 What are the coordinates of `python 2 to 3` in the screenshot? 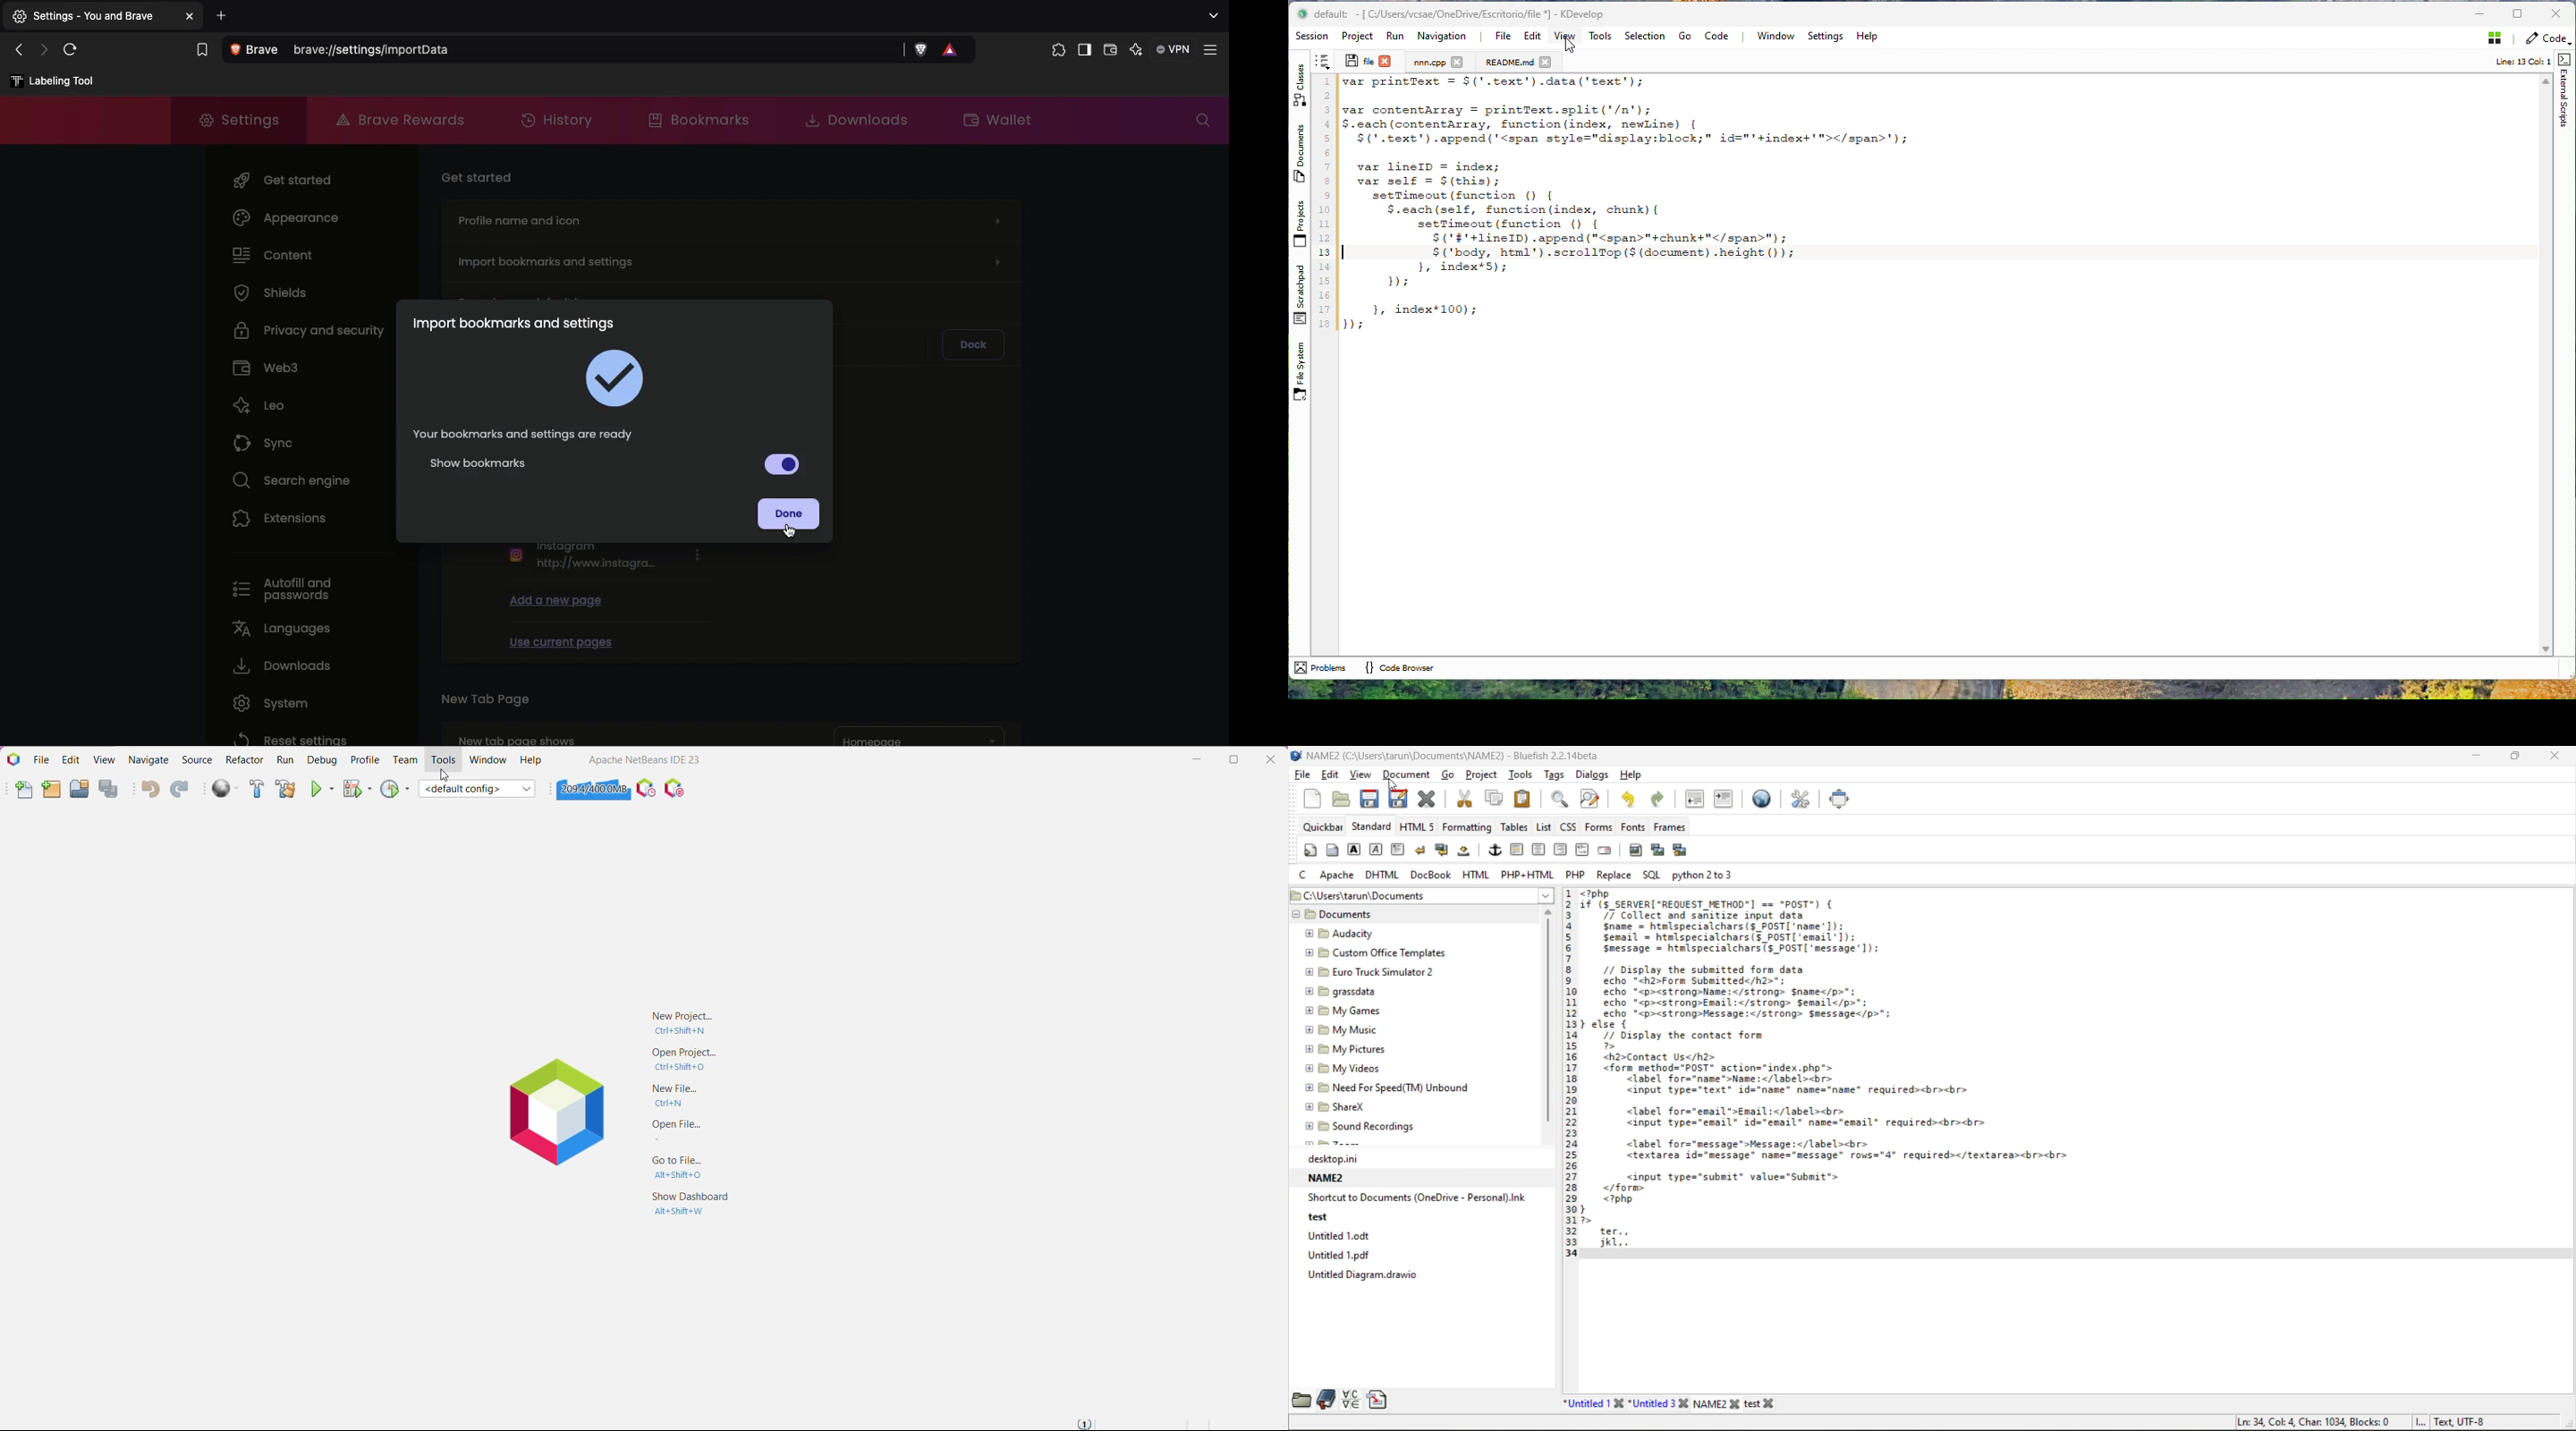 It's located at (1705, 875).